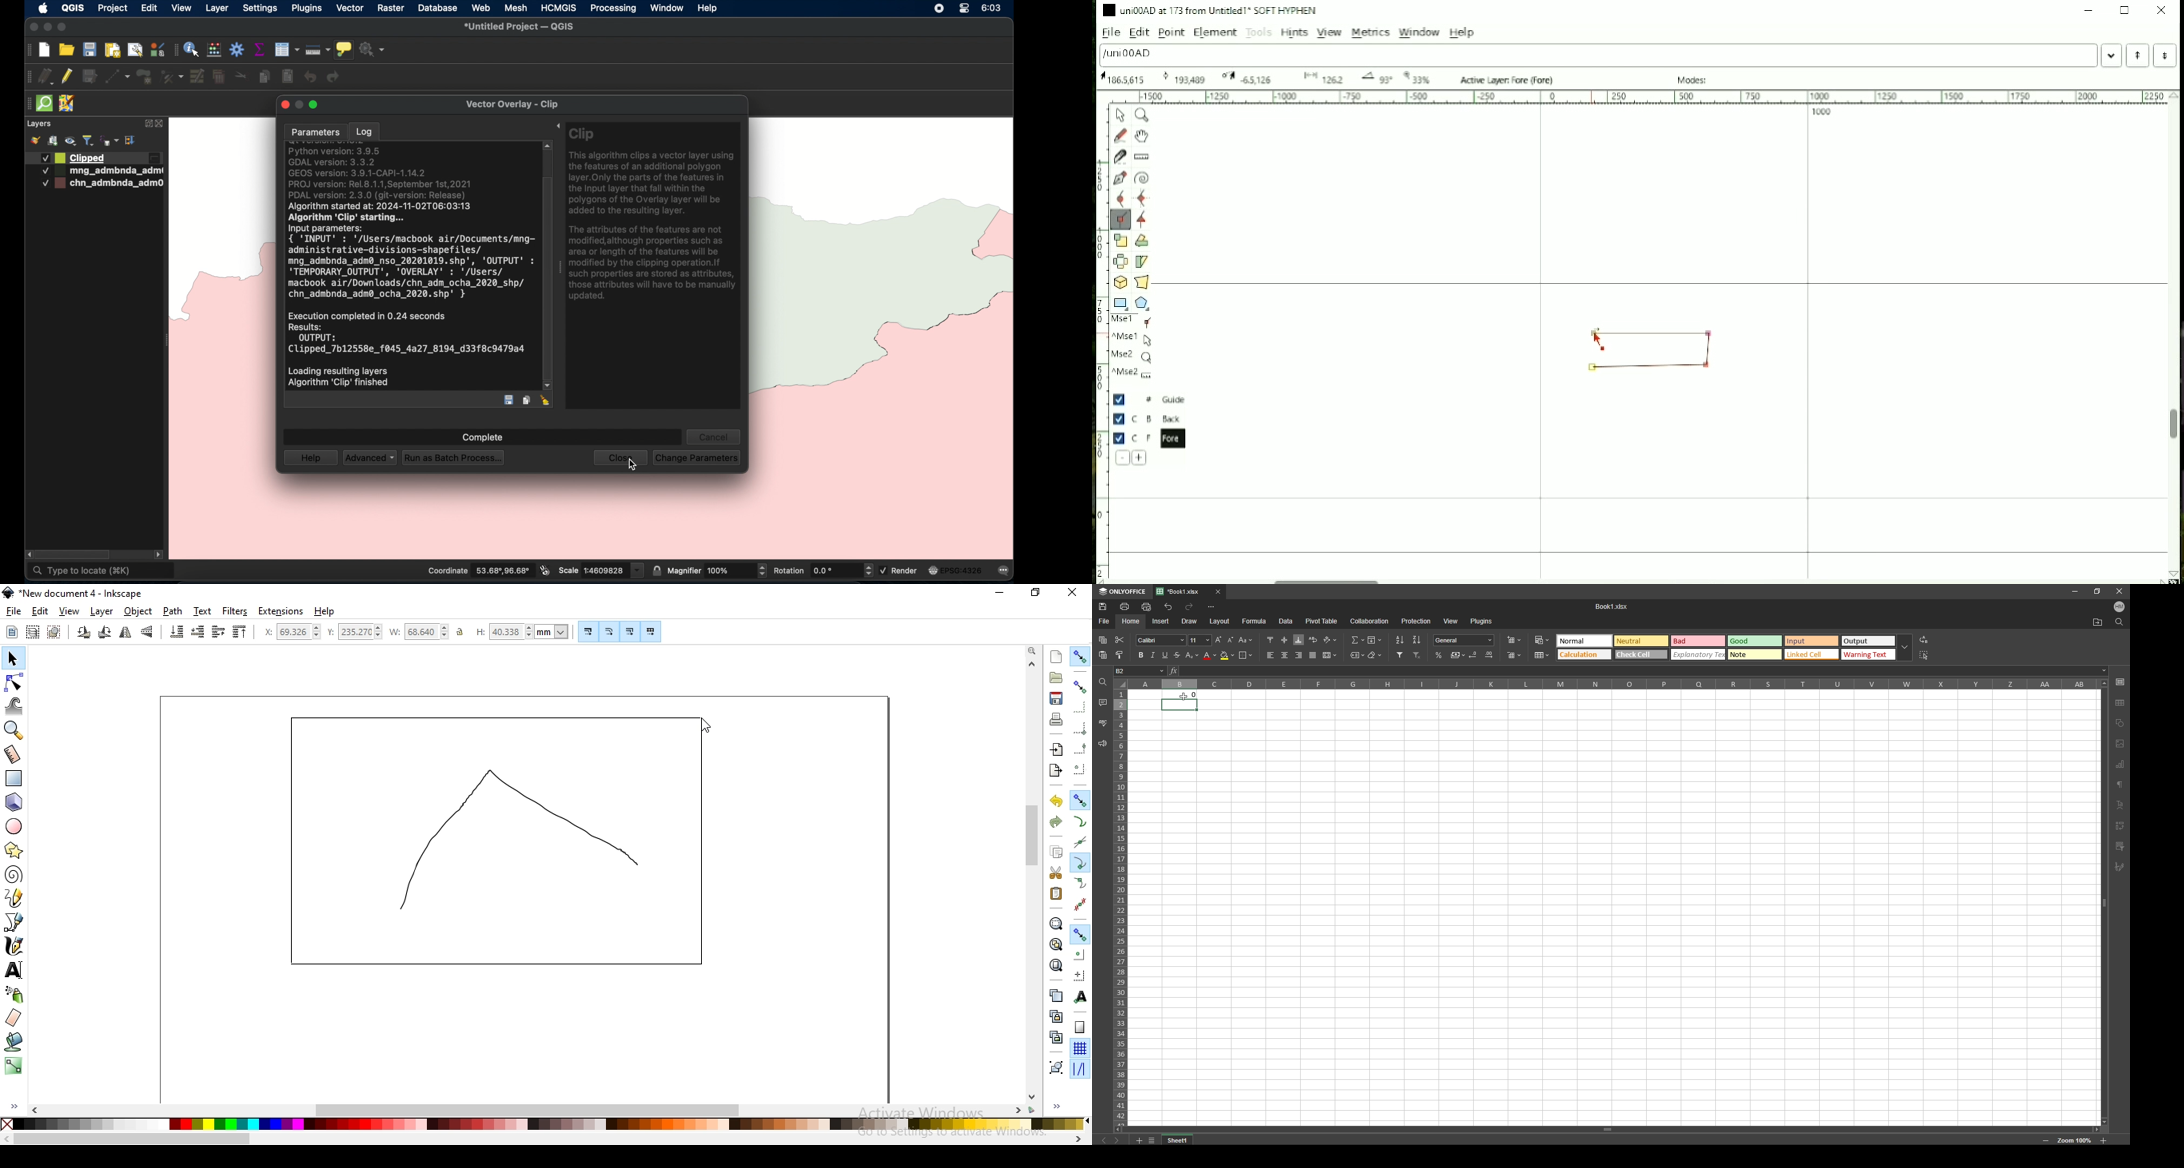  What do you see at coordinates (629, 631) in the screenshot?
I see `` at bounding box center [629, 631].